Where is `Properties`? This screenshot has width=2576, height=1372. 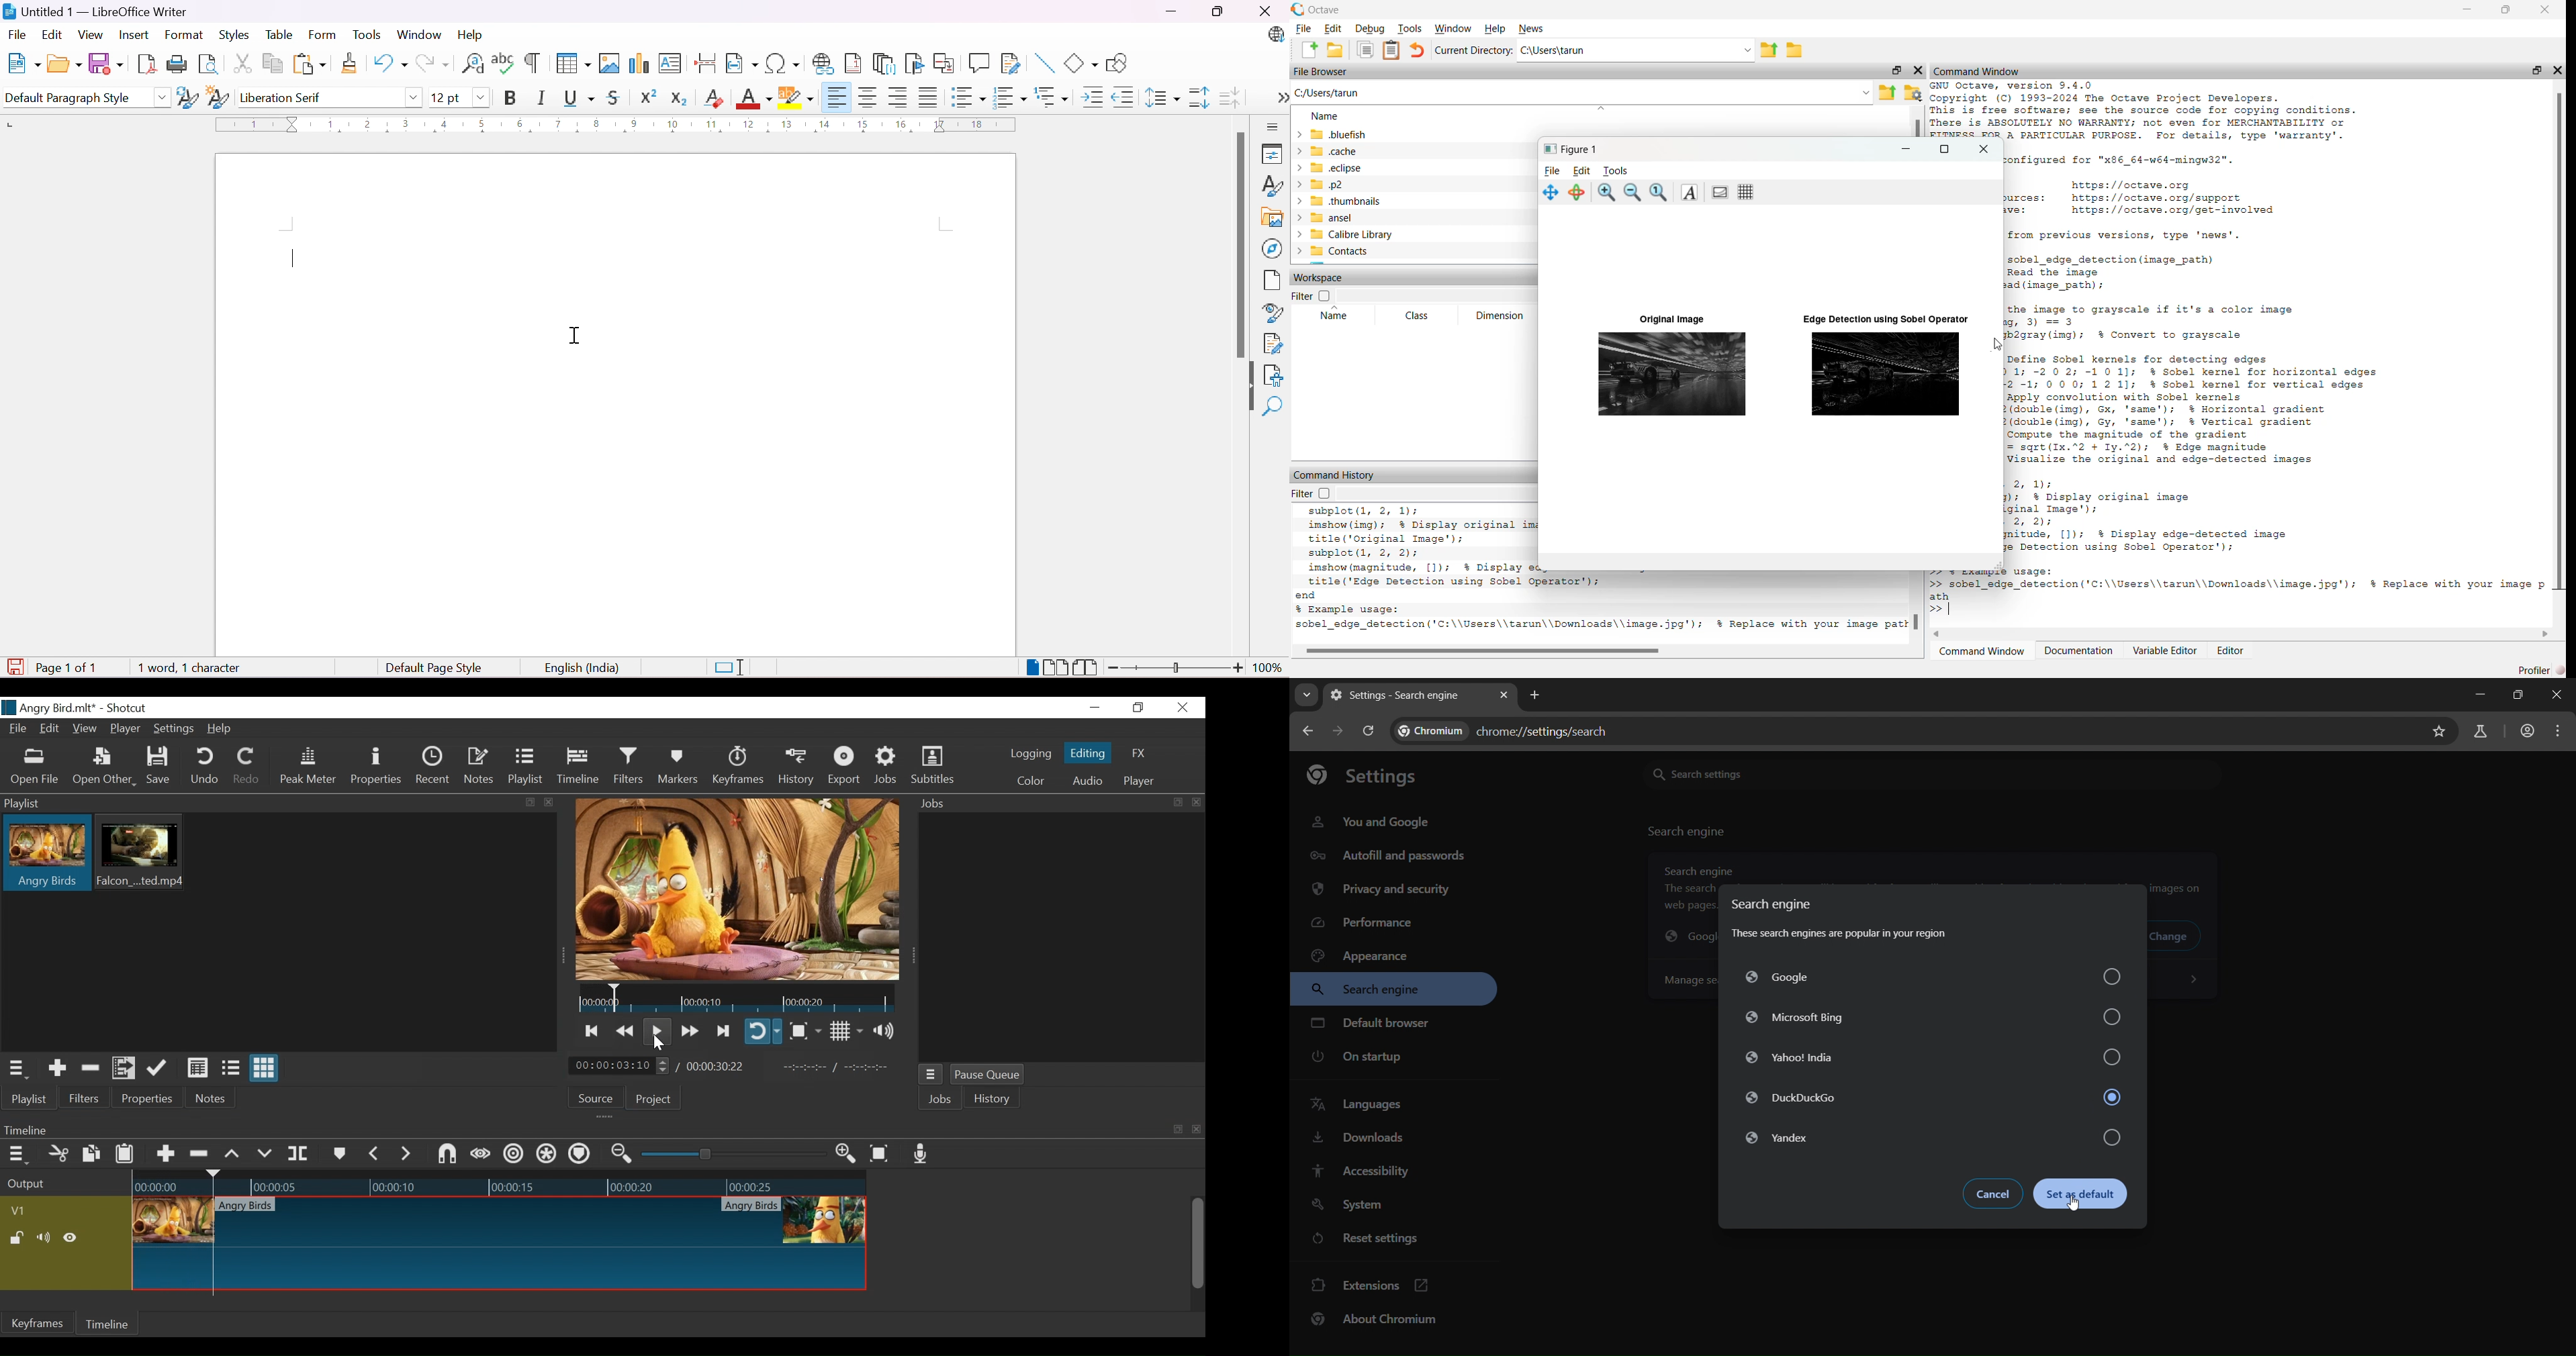 Properties is located at coordinates (149, 1099).